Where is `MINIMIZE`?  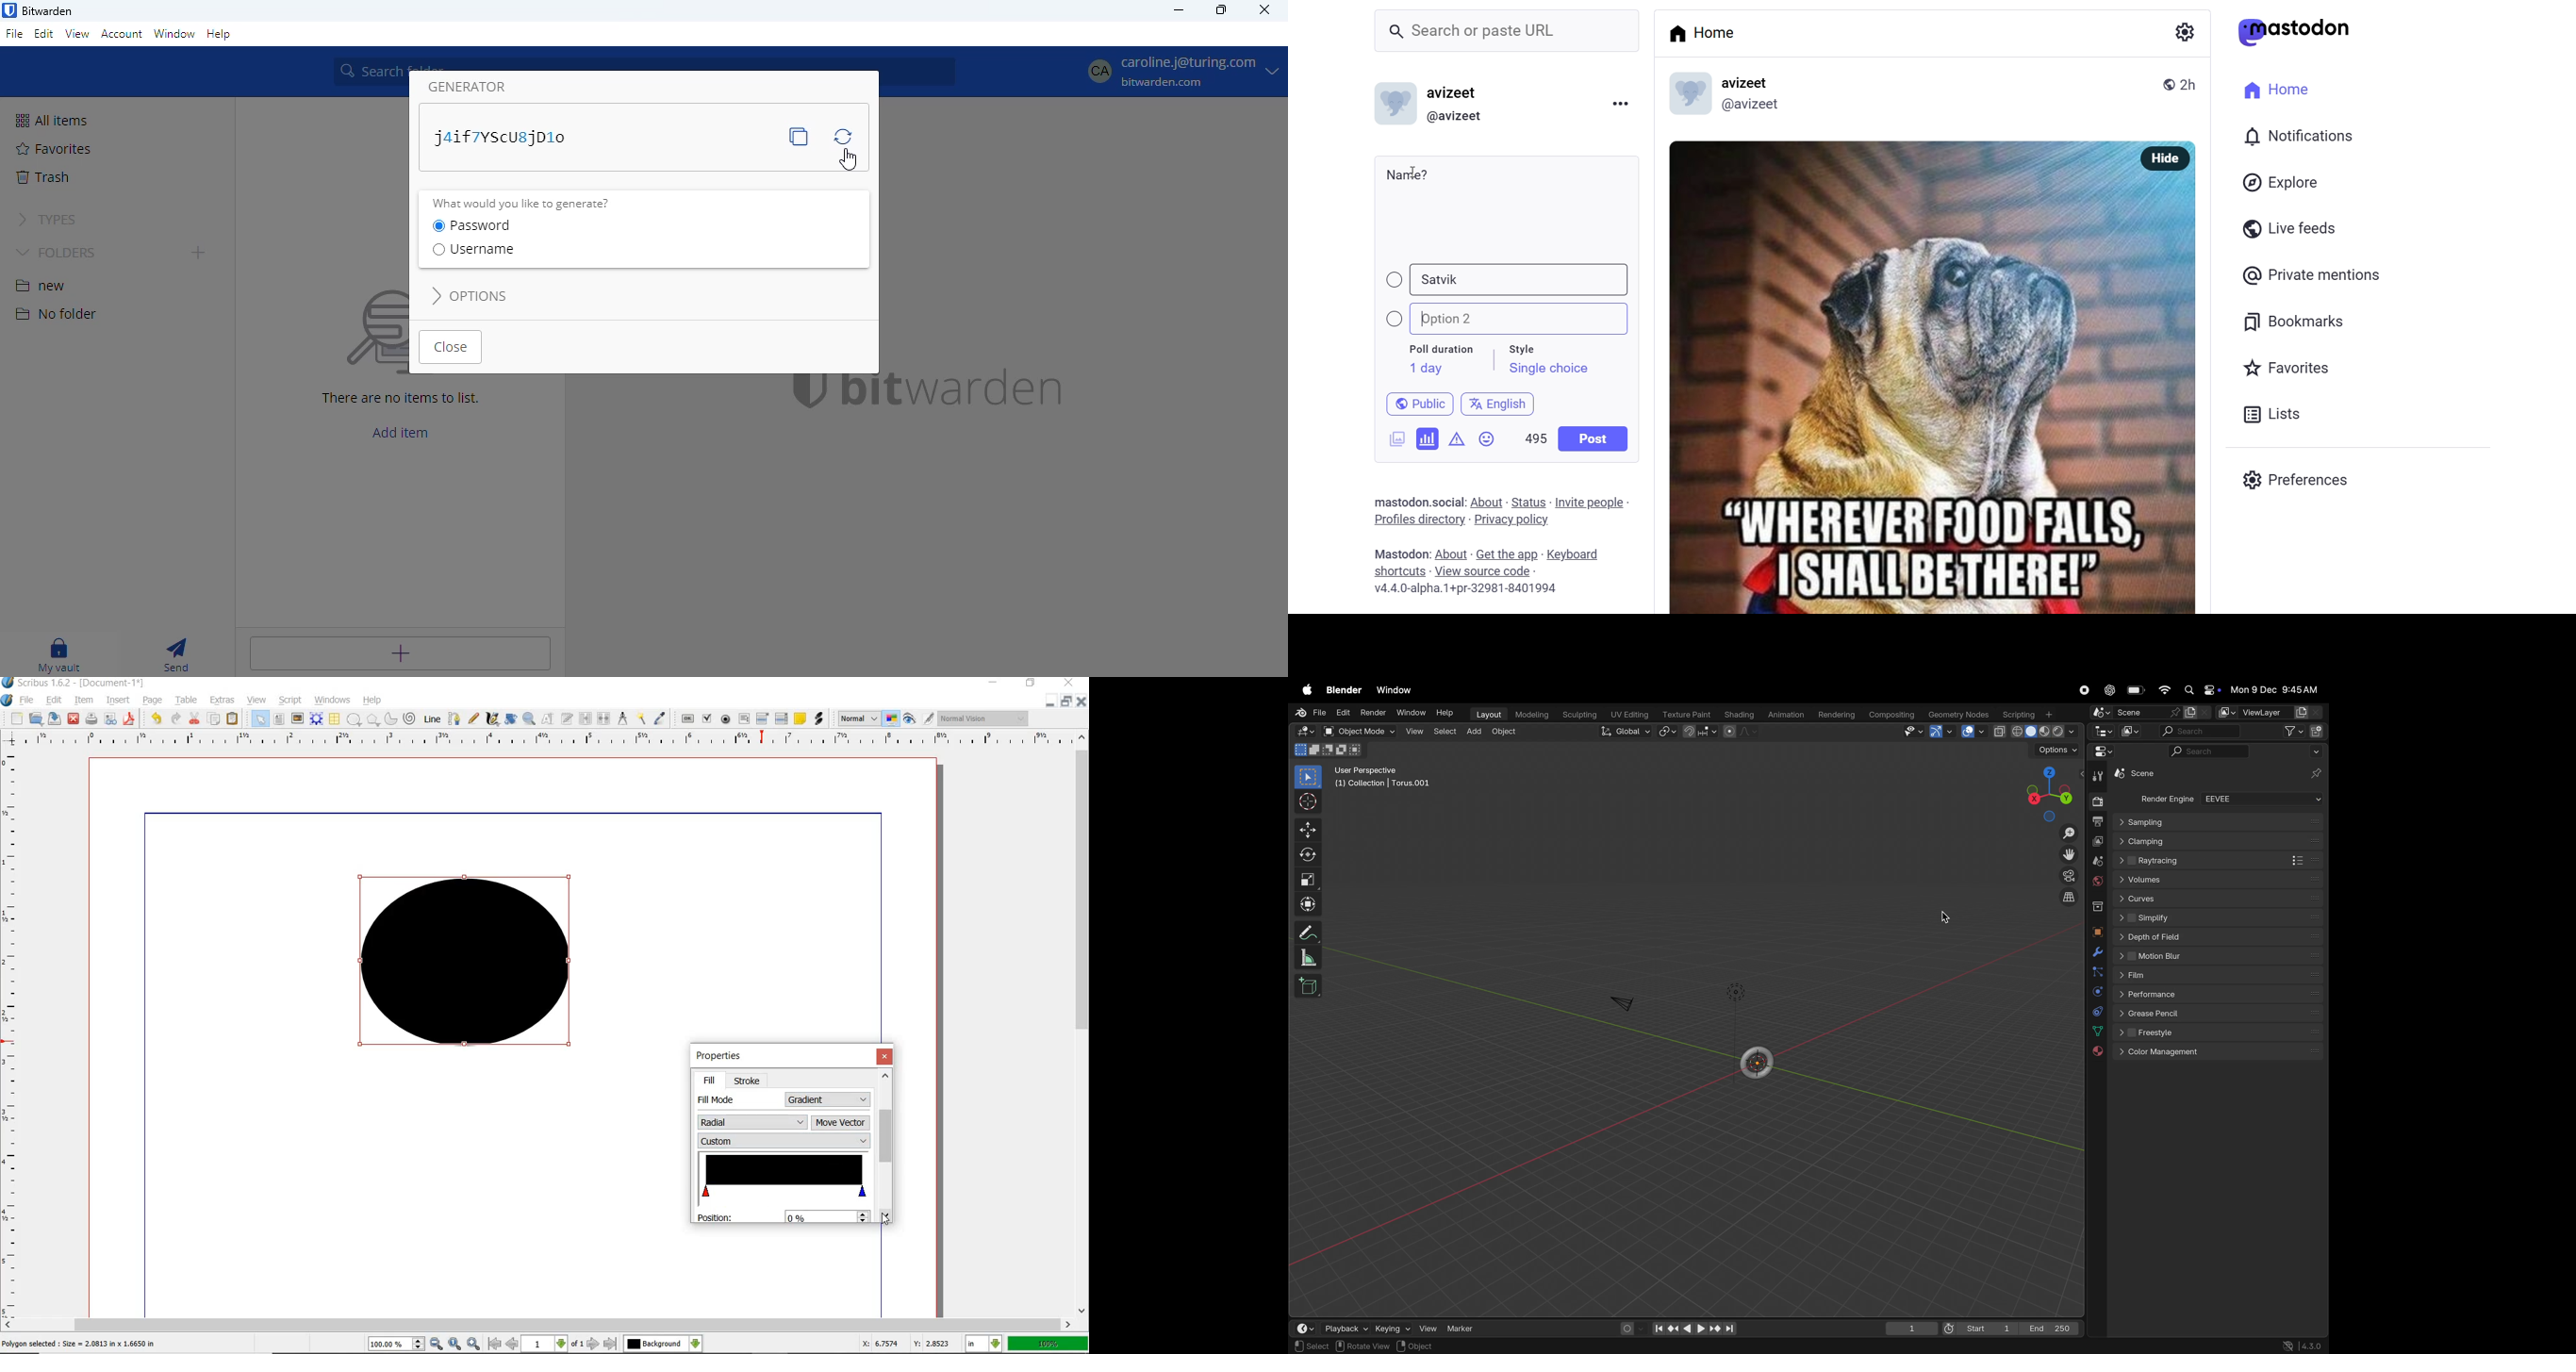
MINIMIZE is located at coordinates (995, 682).